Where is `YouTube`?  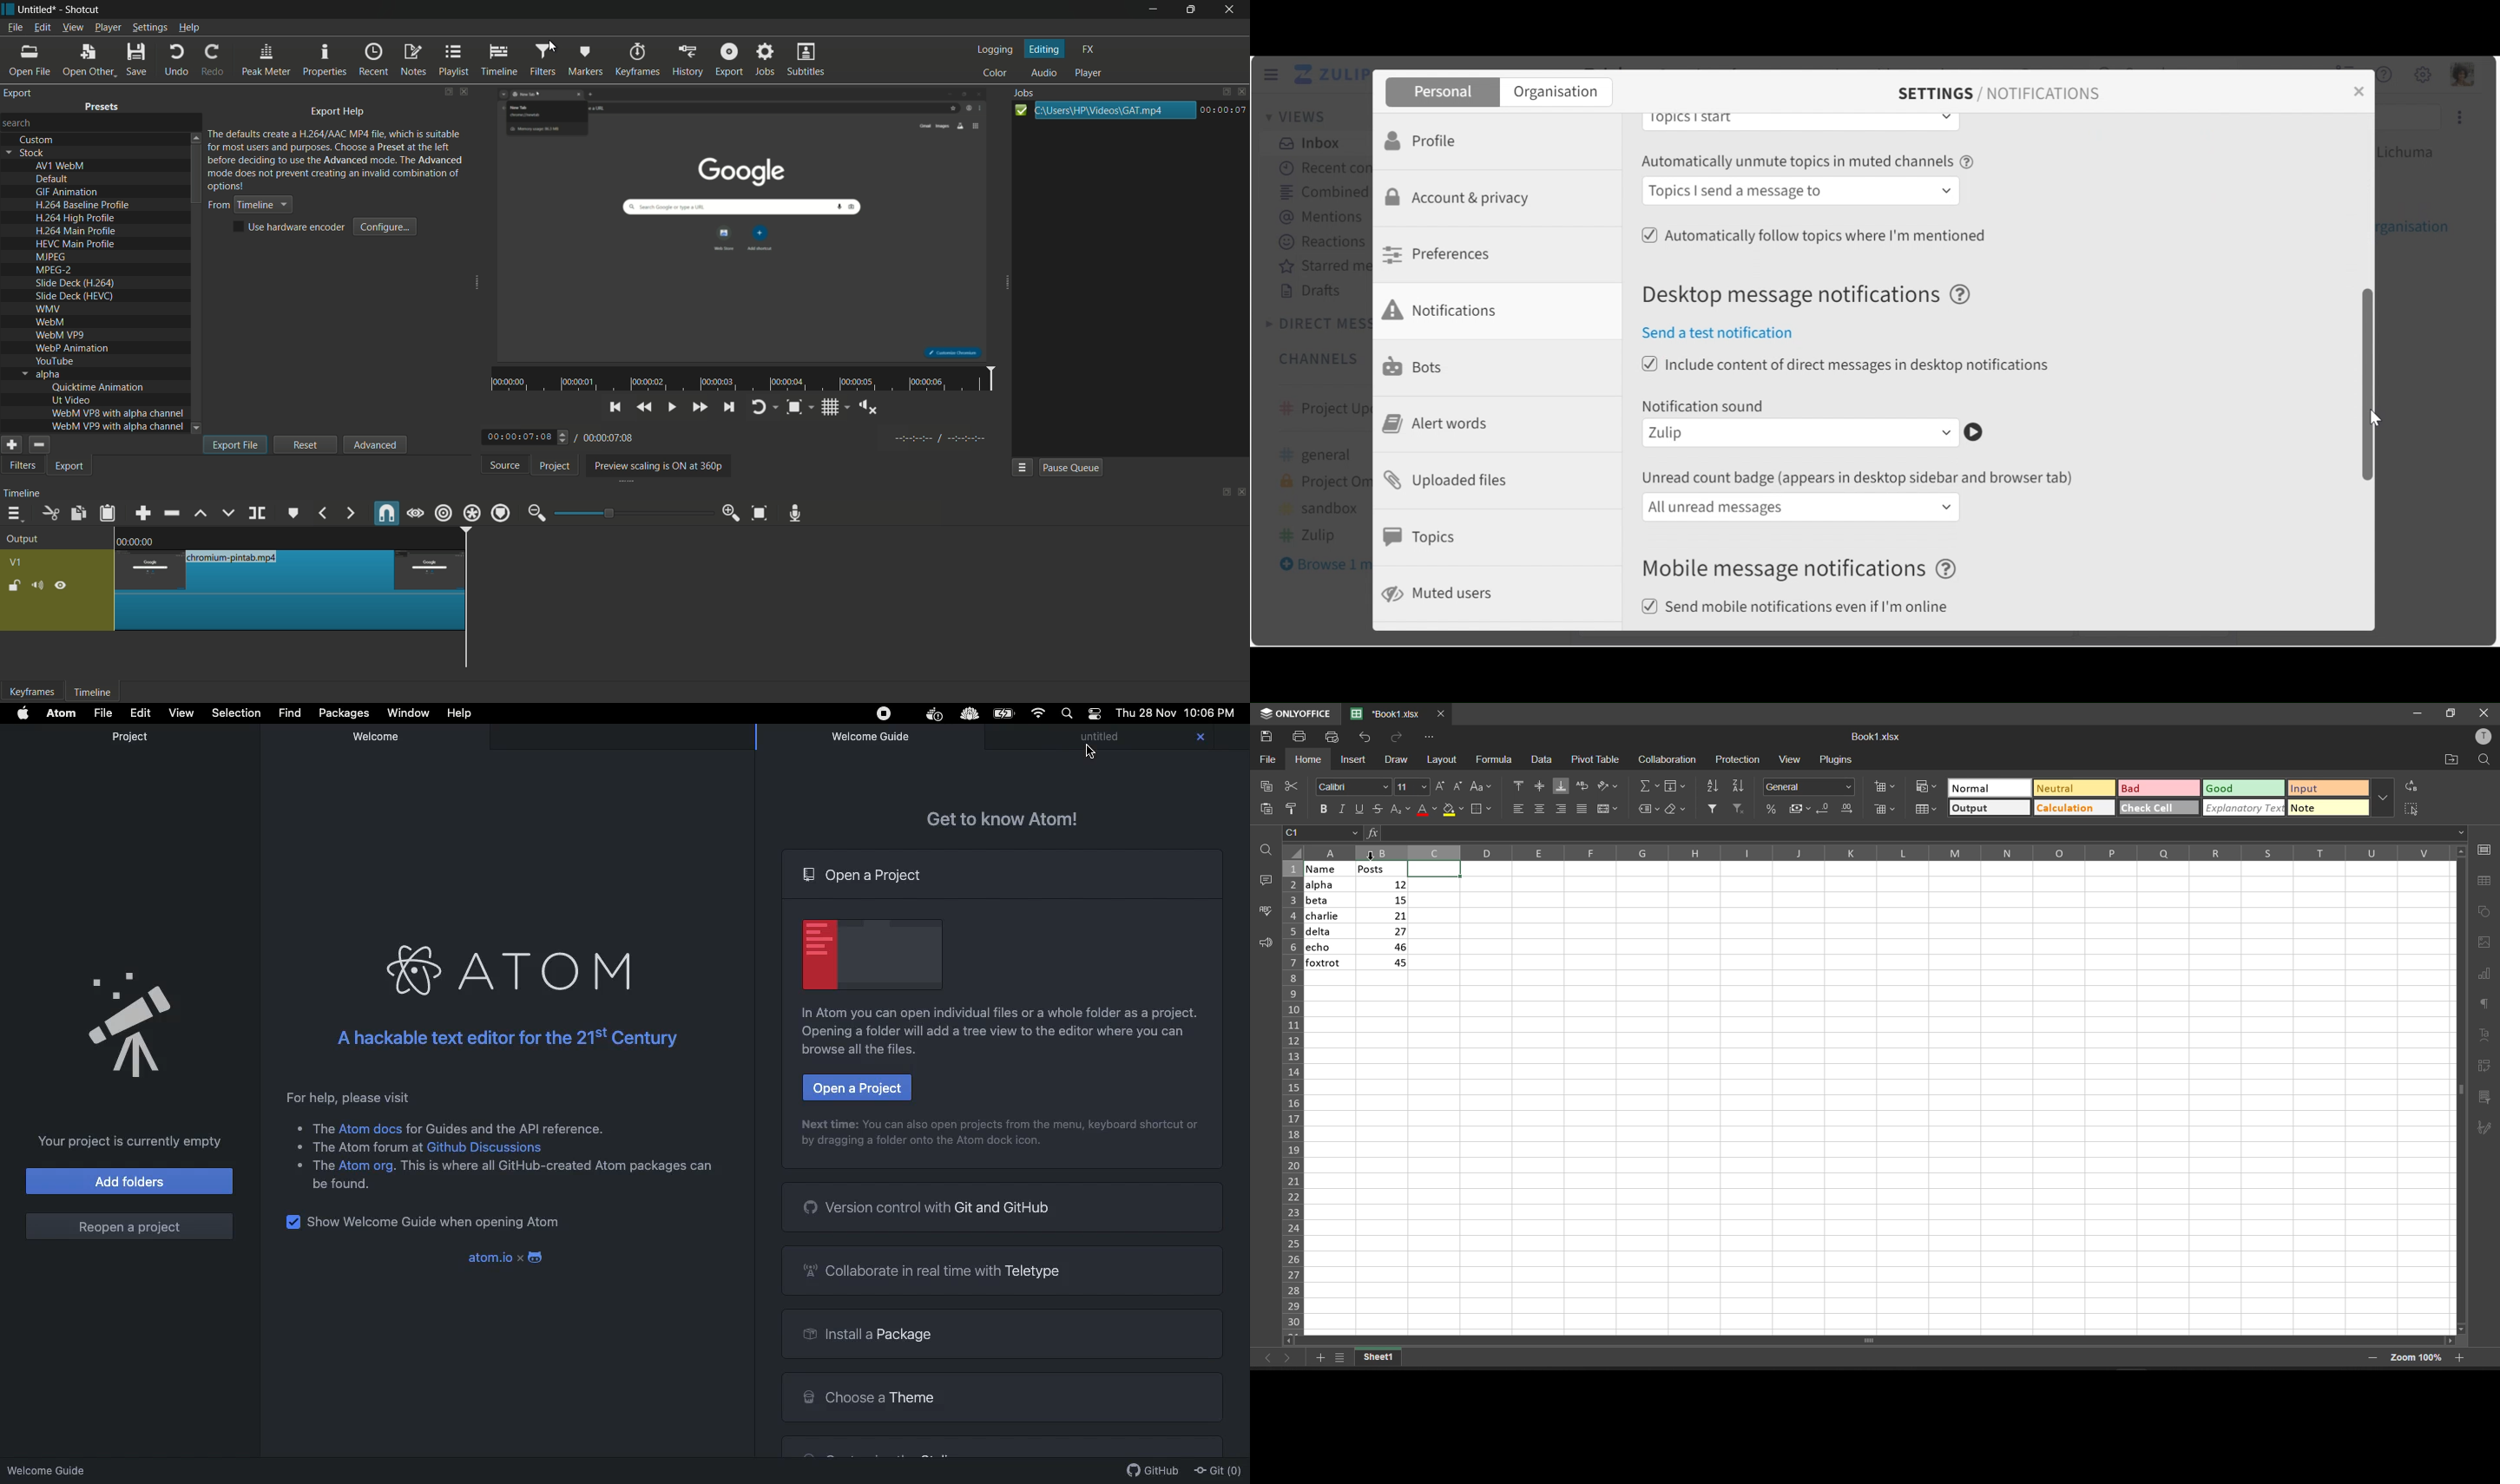 YouTube is located at coordinates (56, 361).